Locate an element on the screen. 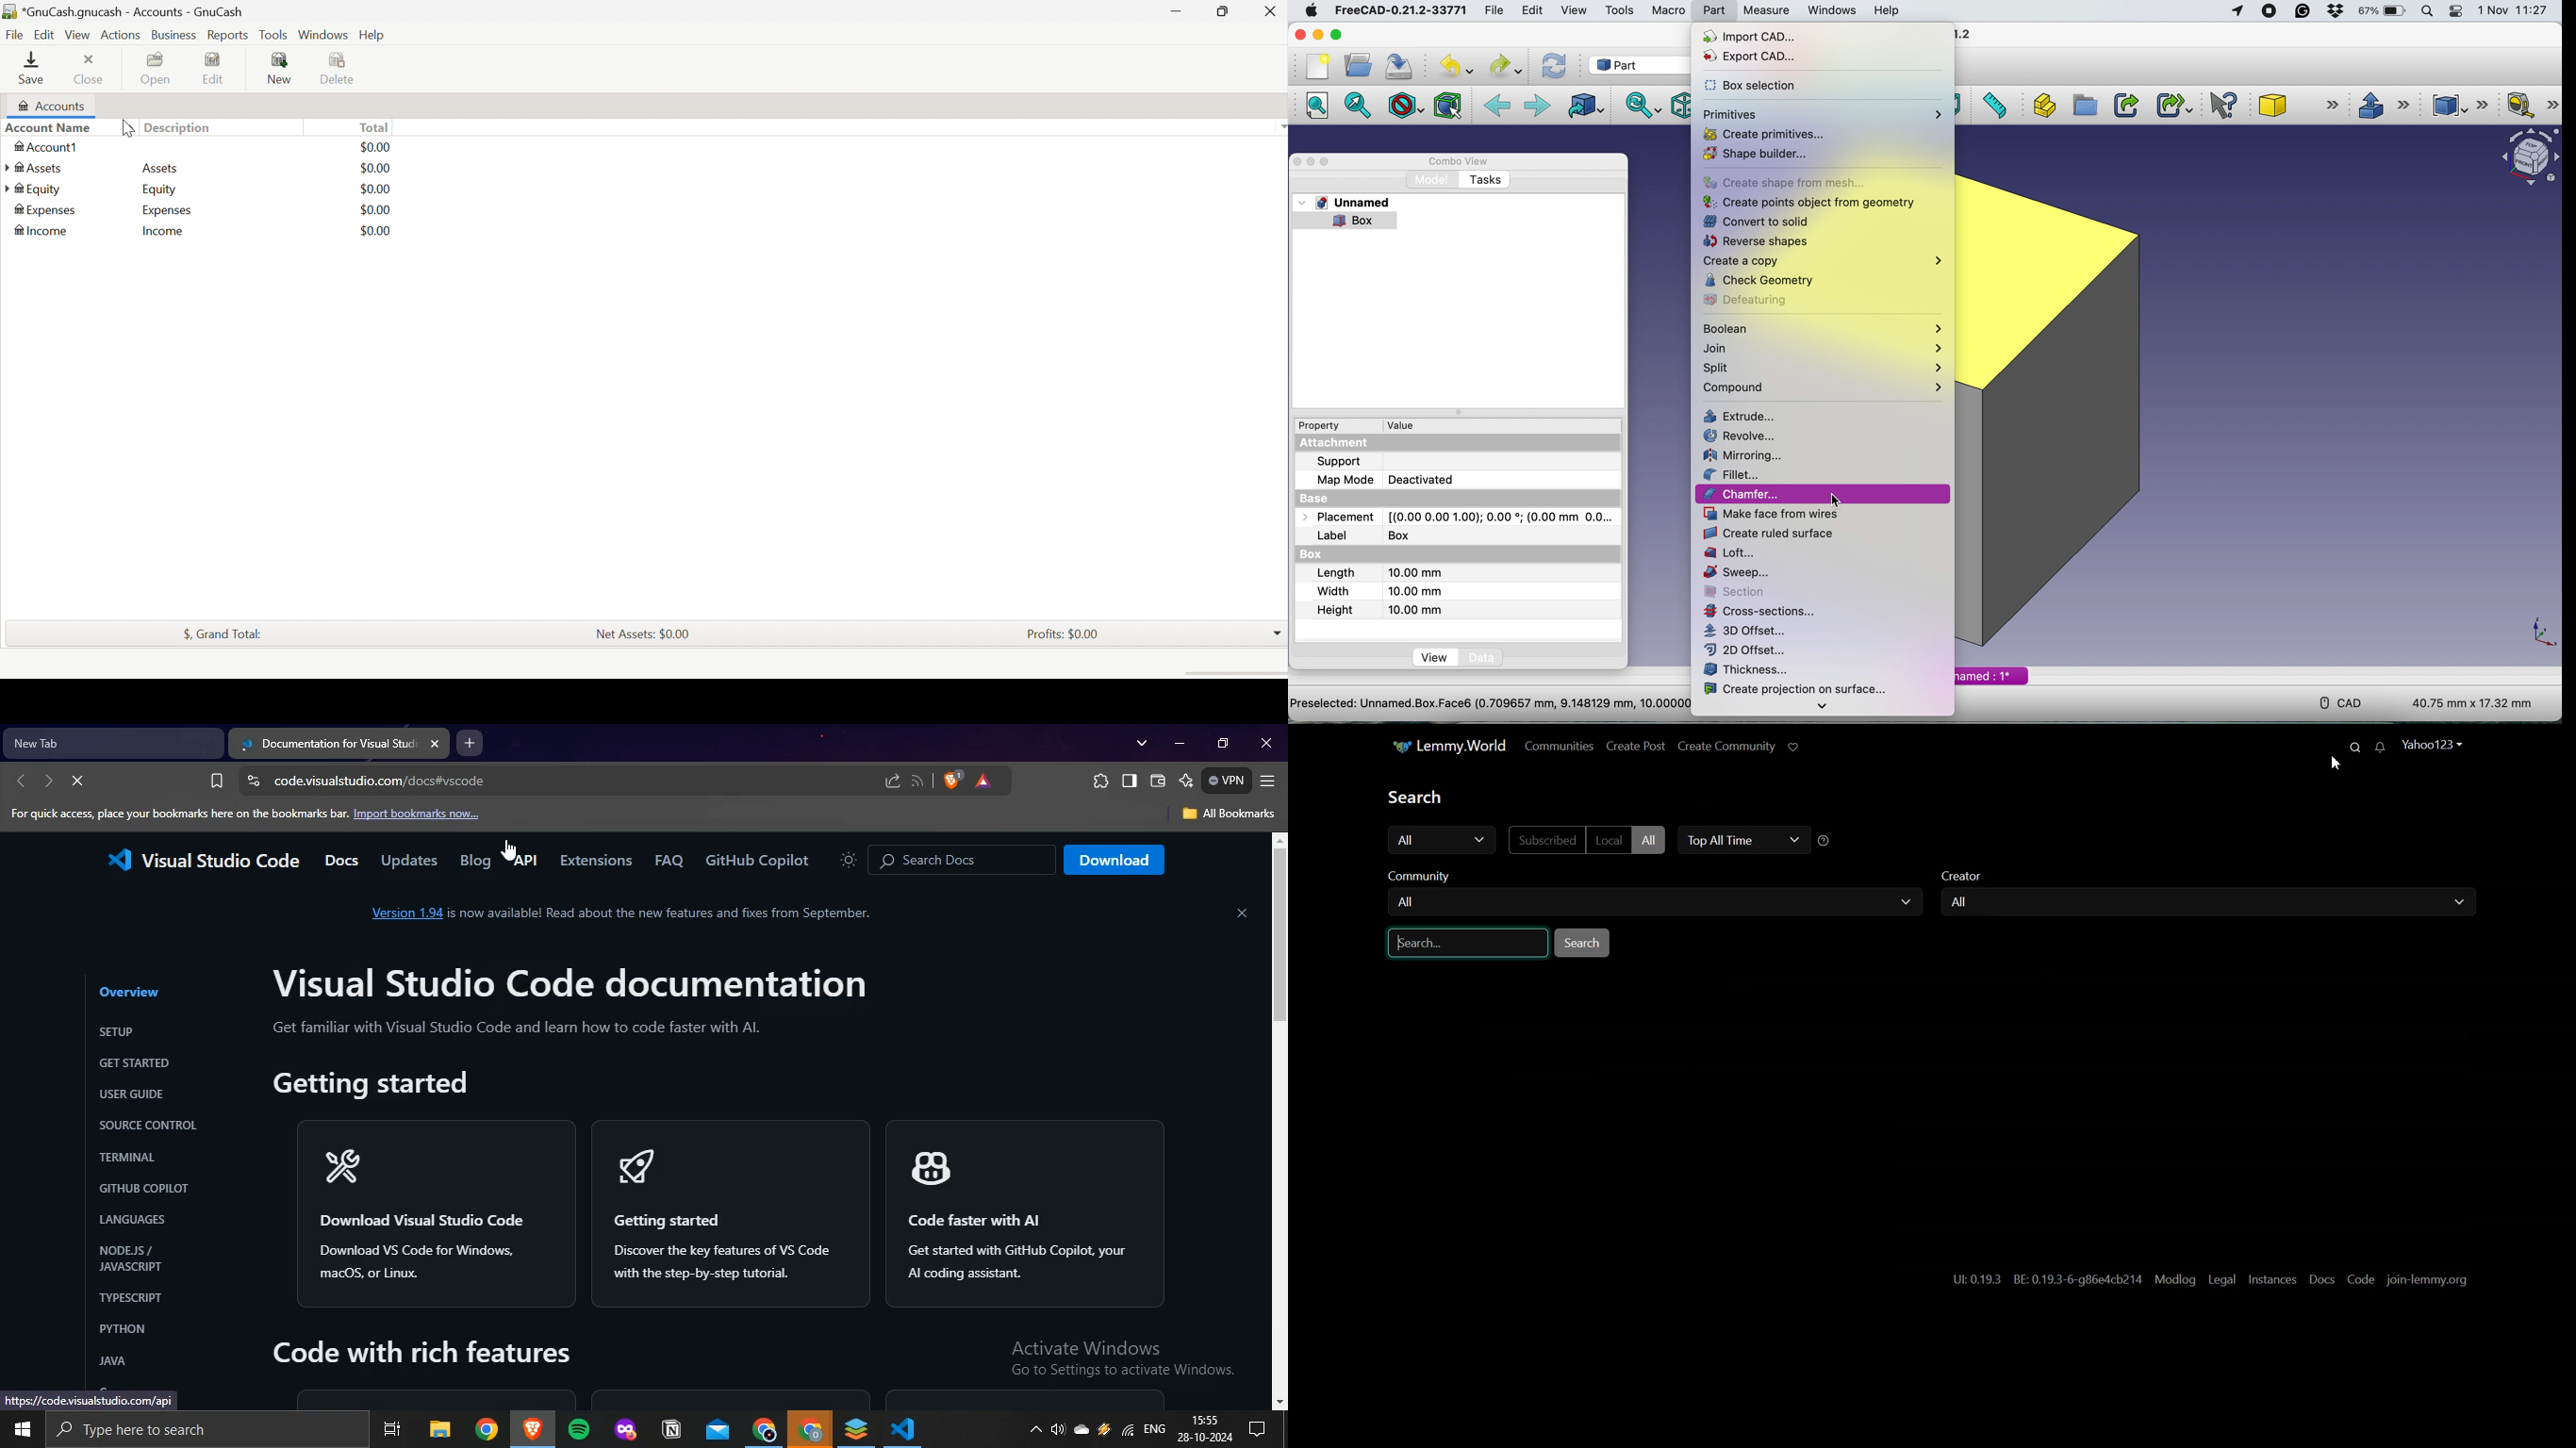 Image resolution: width=2576 pixels, height=1456 pixels. create primitives is located at coordinates (1771, 134).